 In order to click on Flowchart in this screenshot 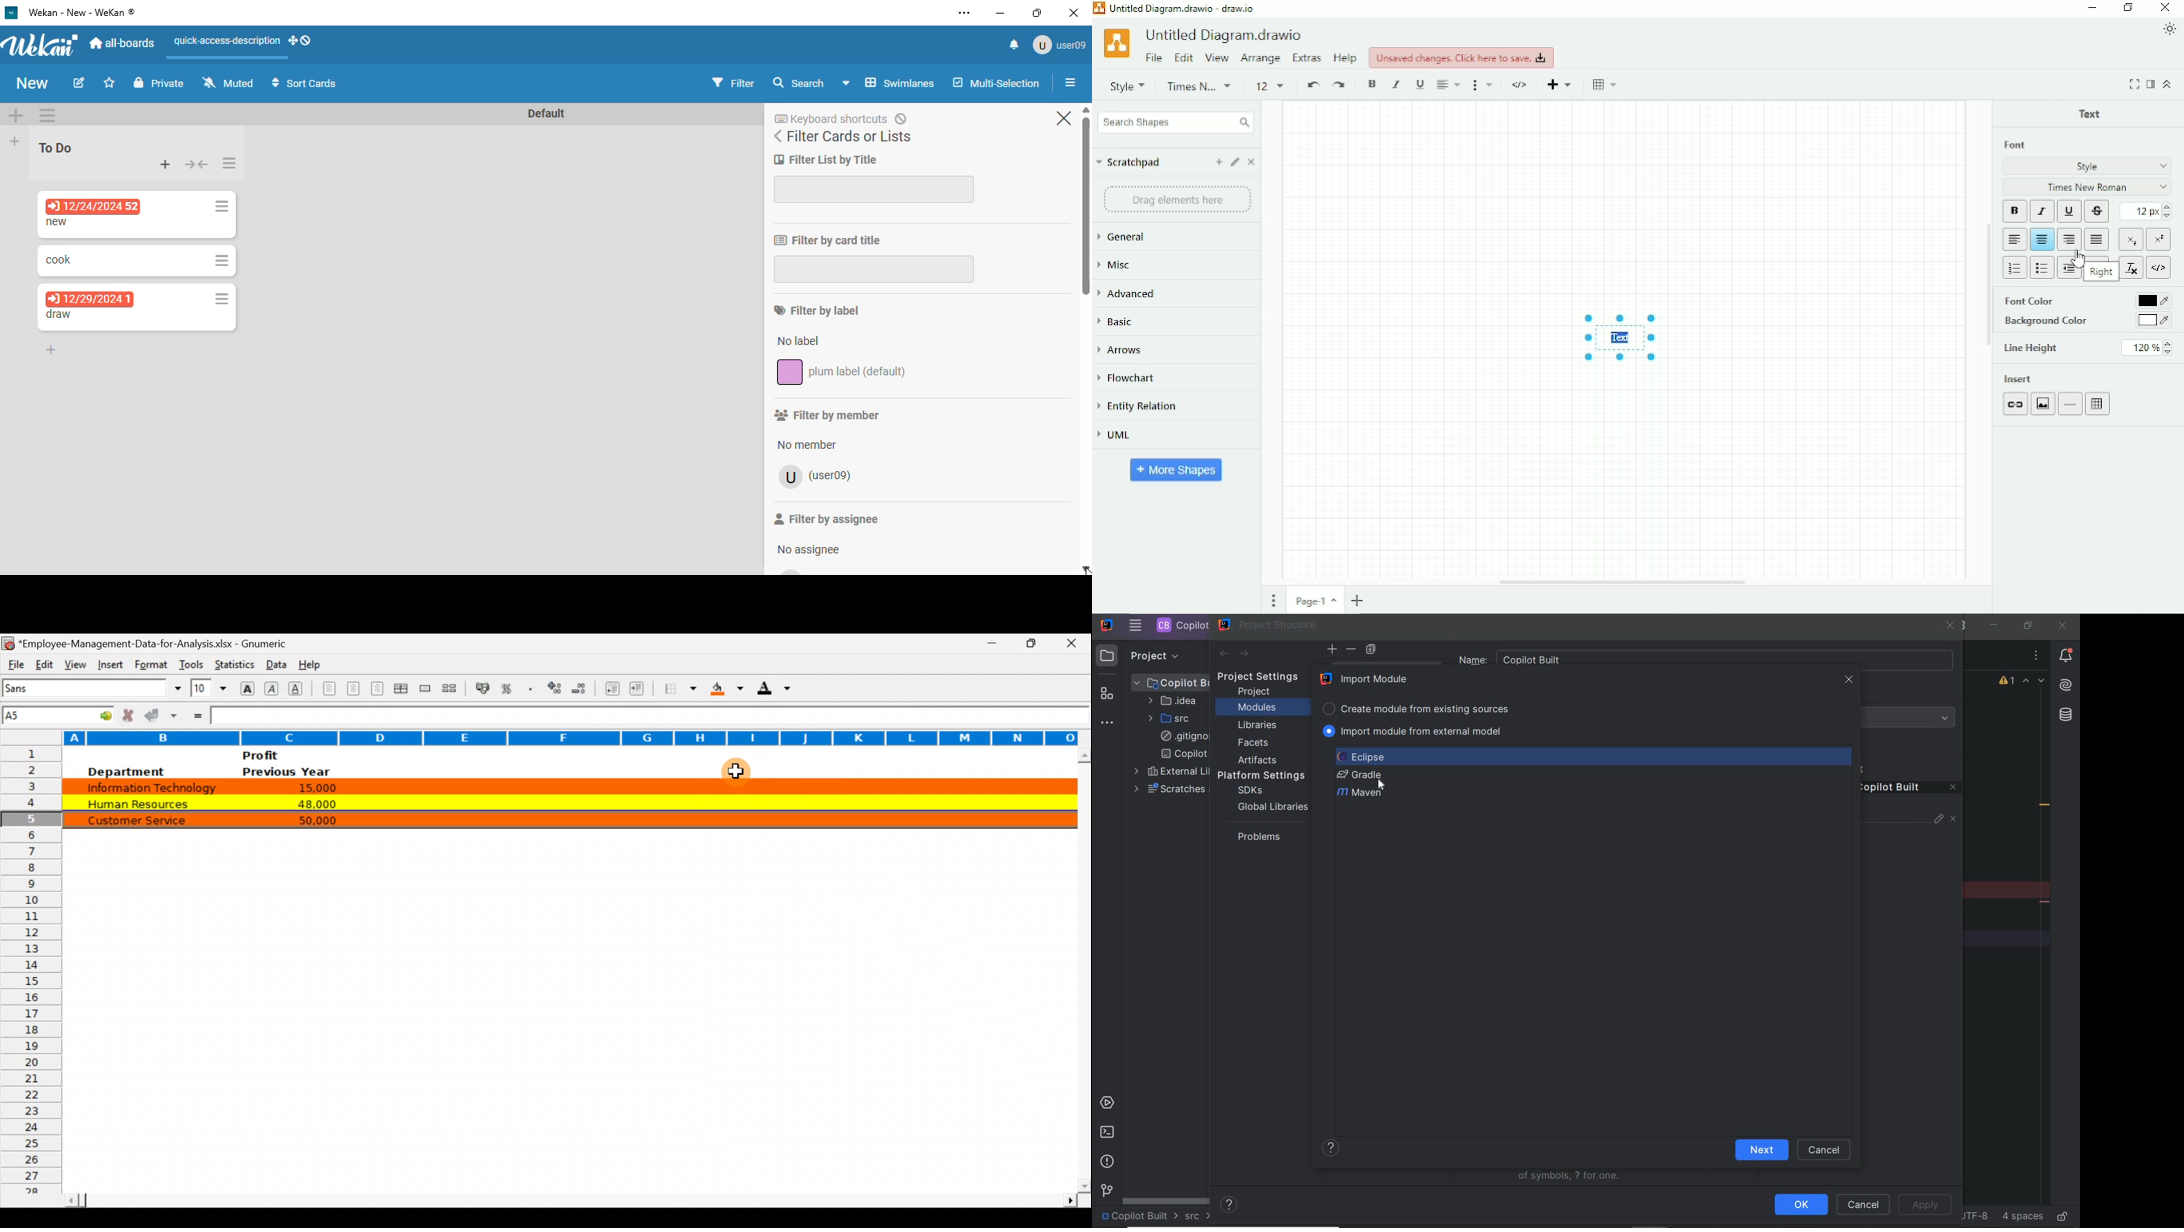, I will do `click(1132, 378)`.